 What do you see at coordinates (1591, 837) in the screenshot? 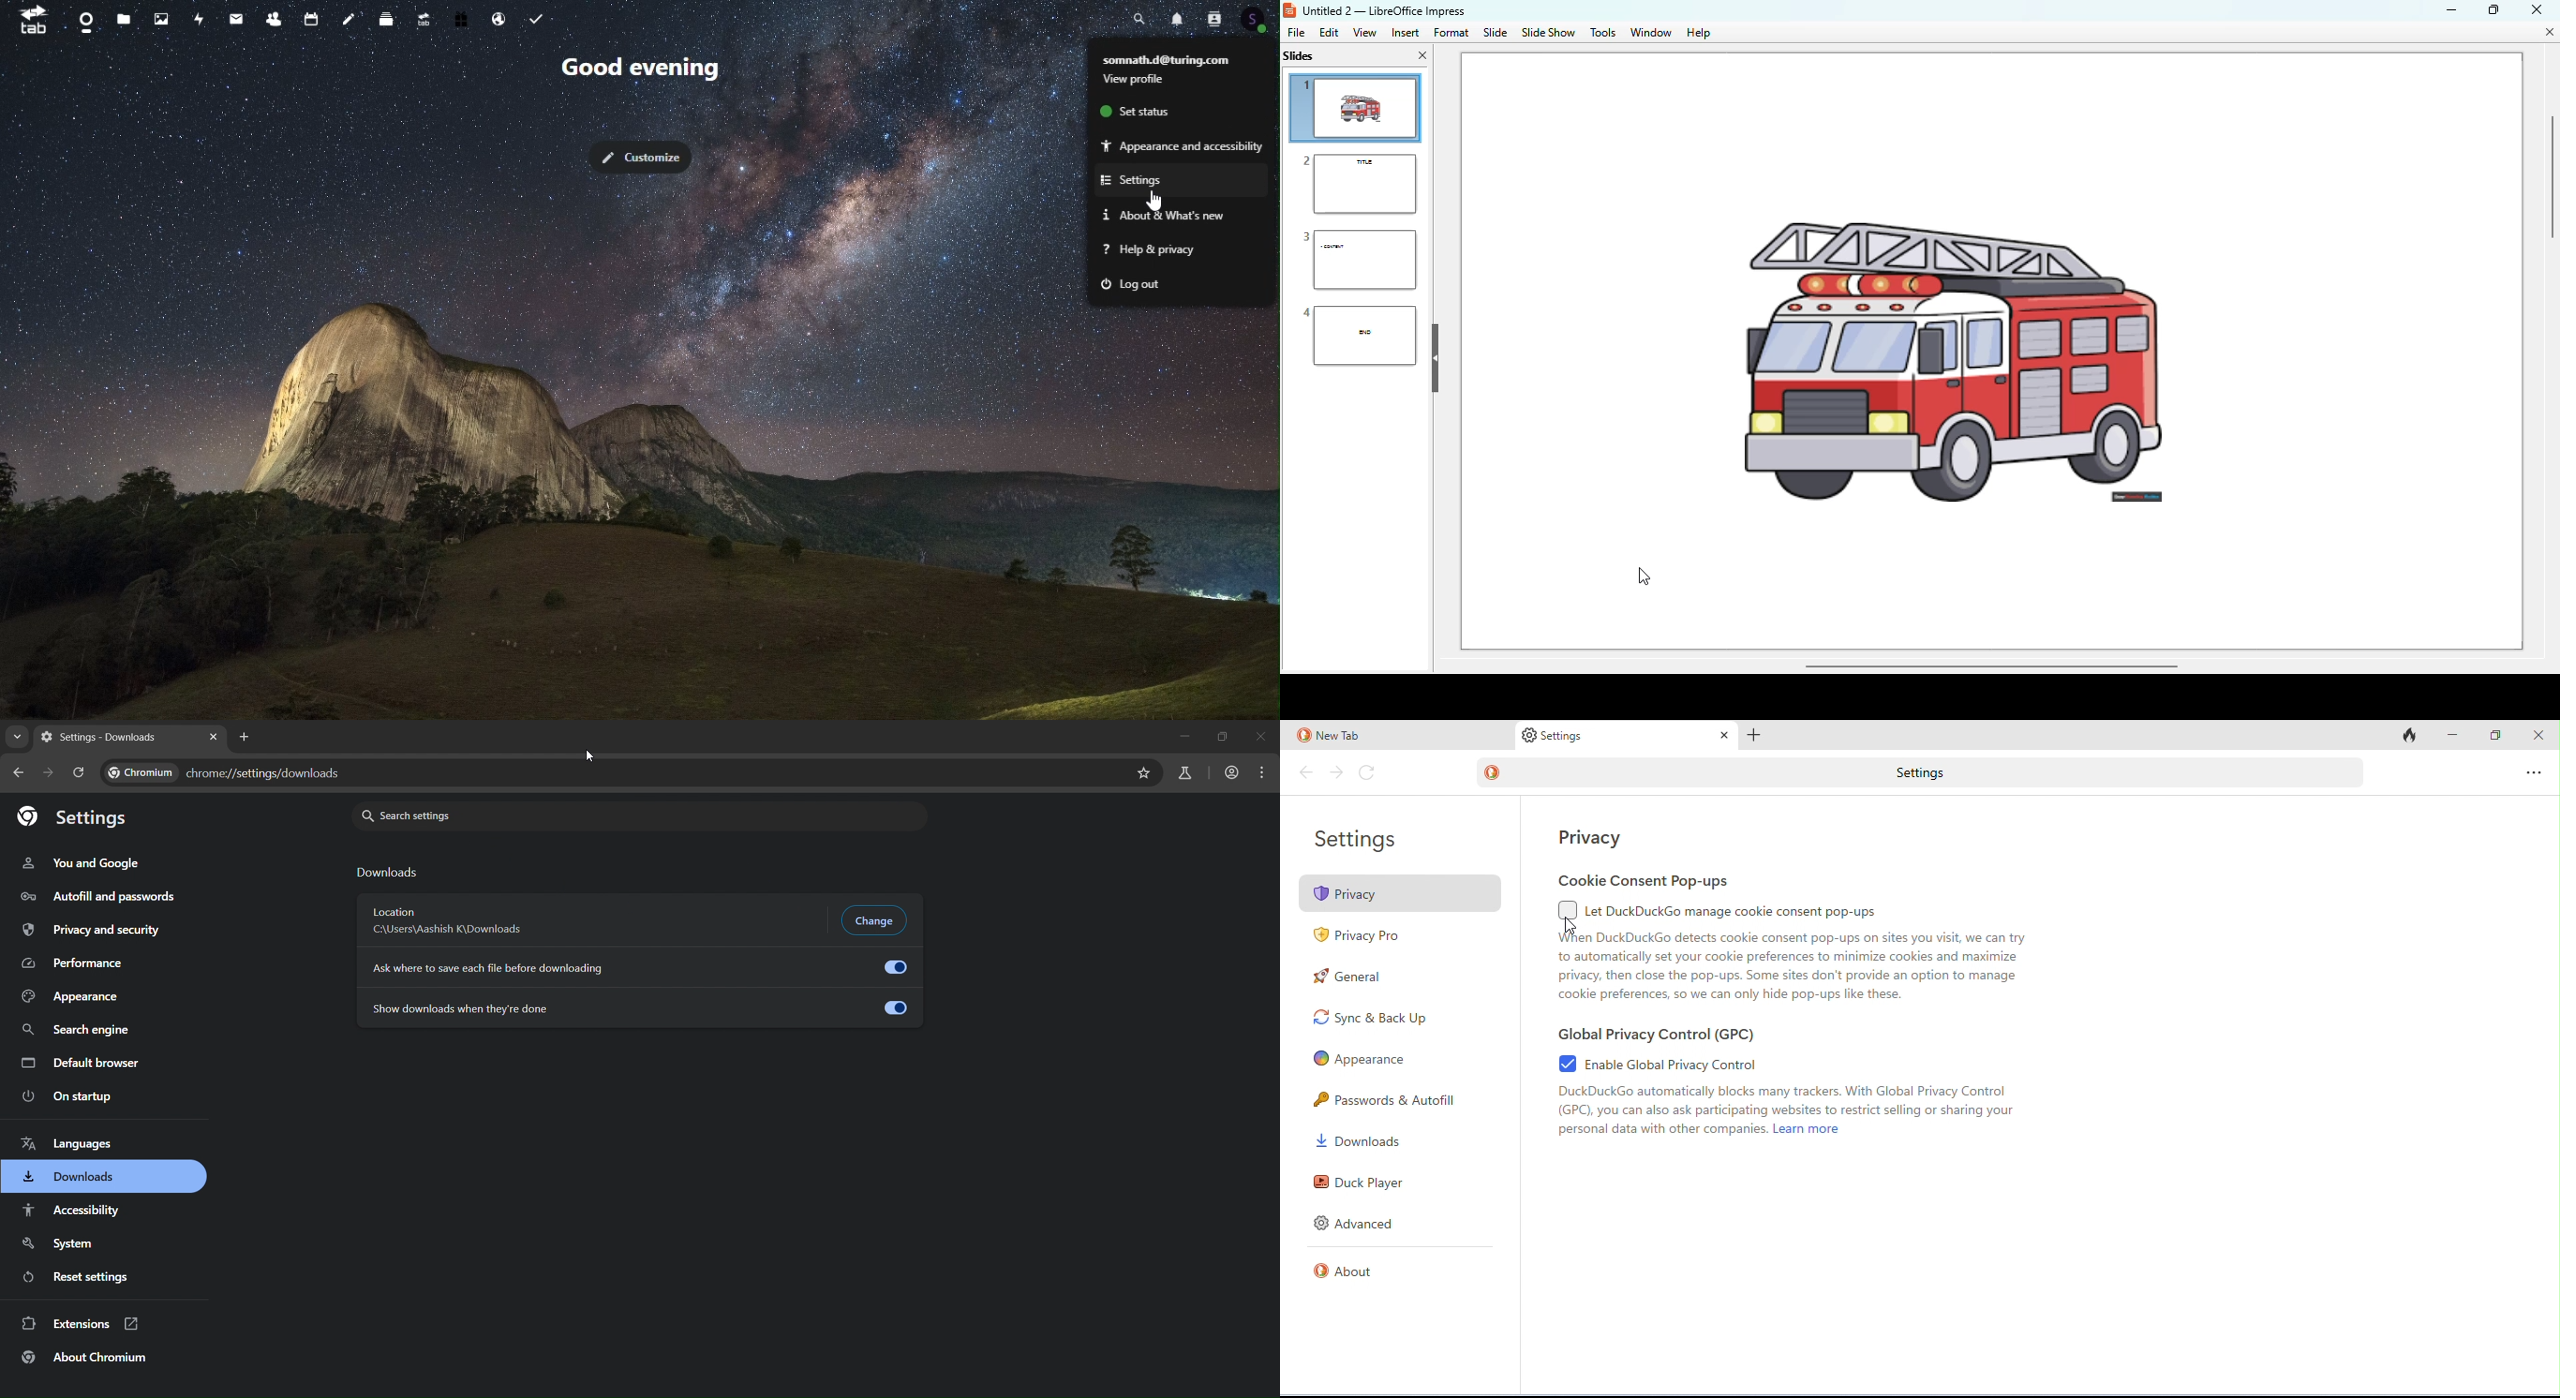
I see `privacy` at bounding box center [1591, 837].